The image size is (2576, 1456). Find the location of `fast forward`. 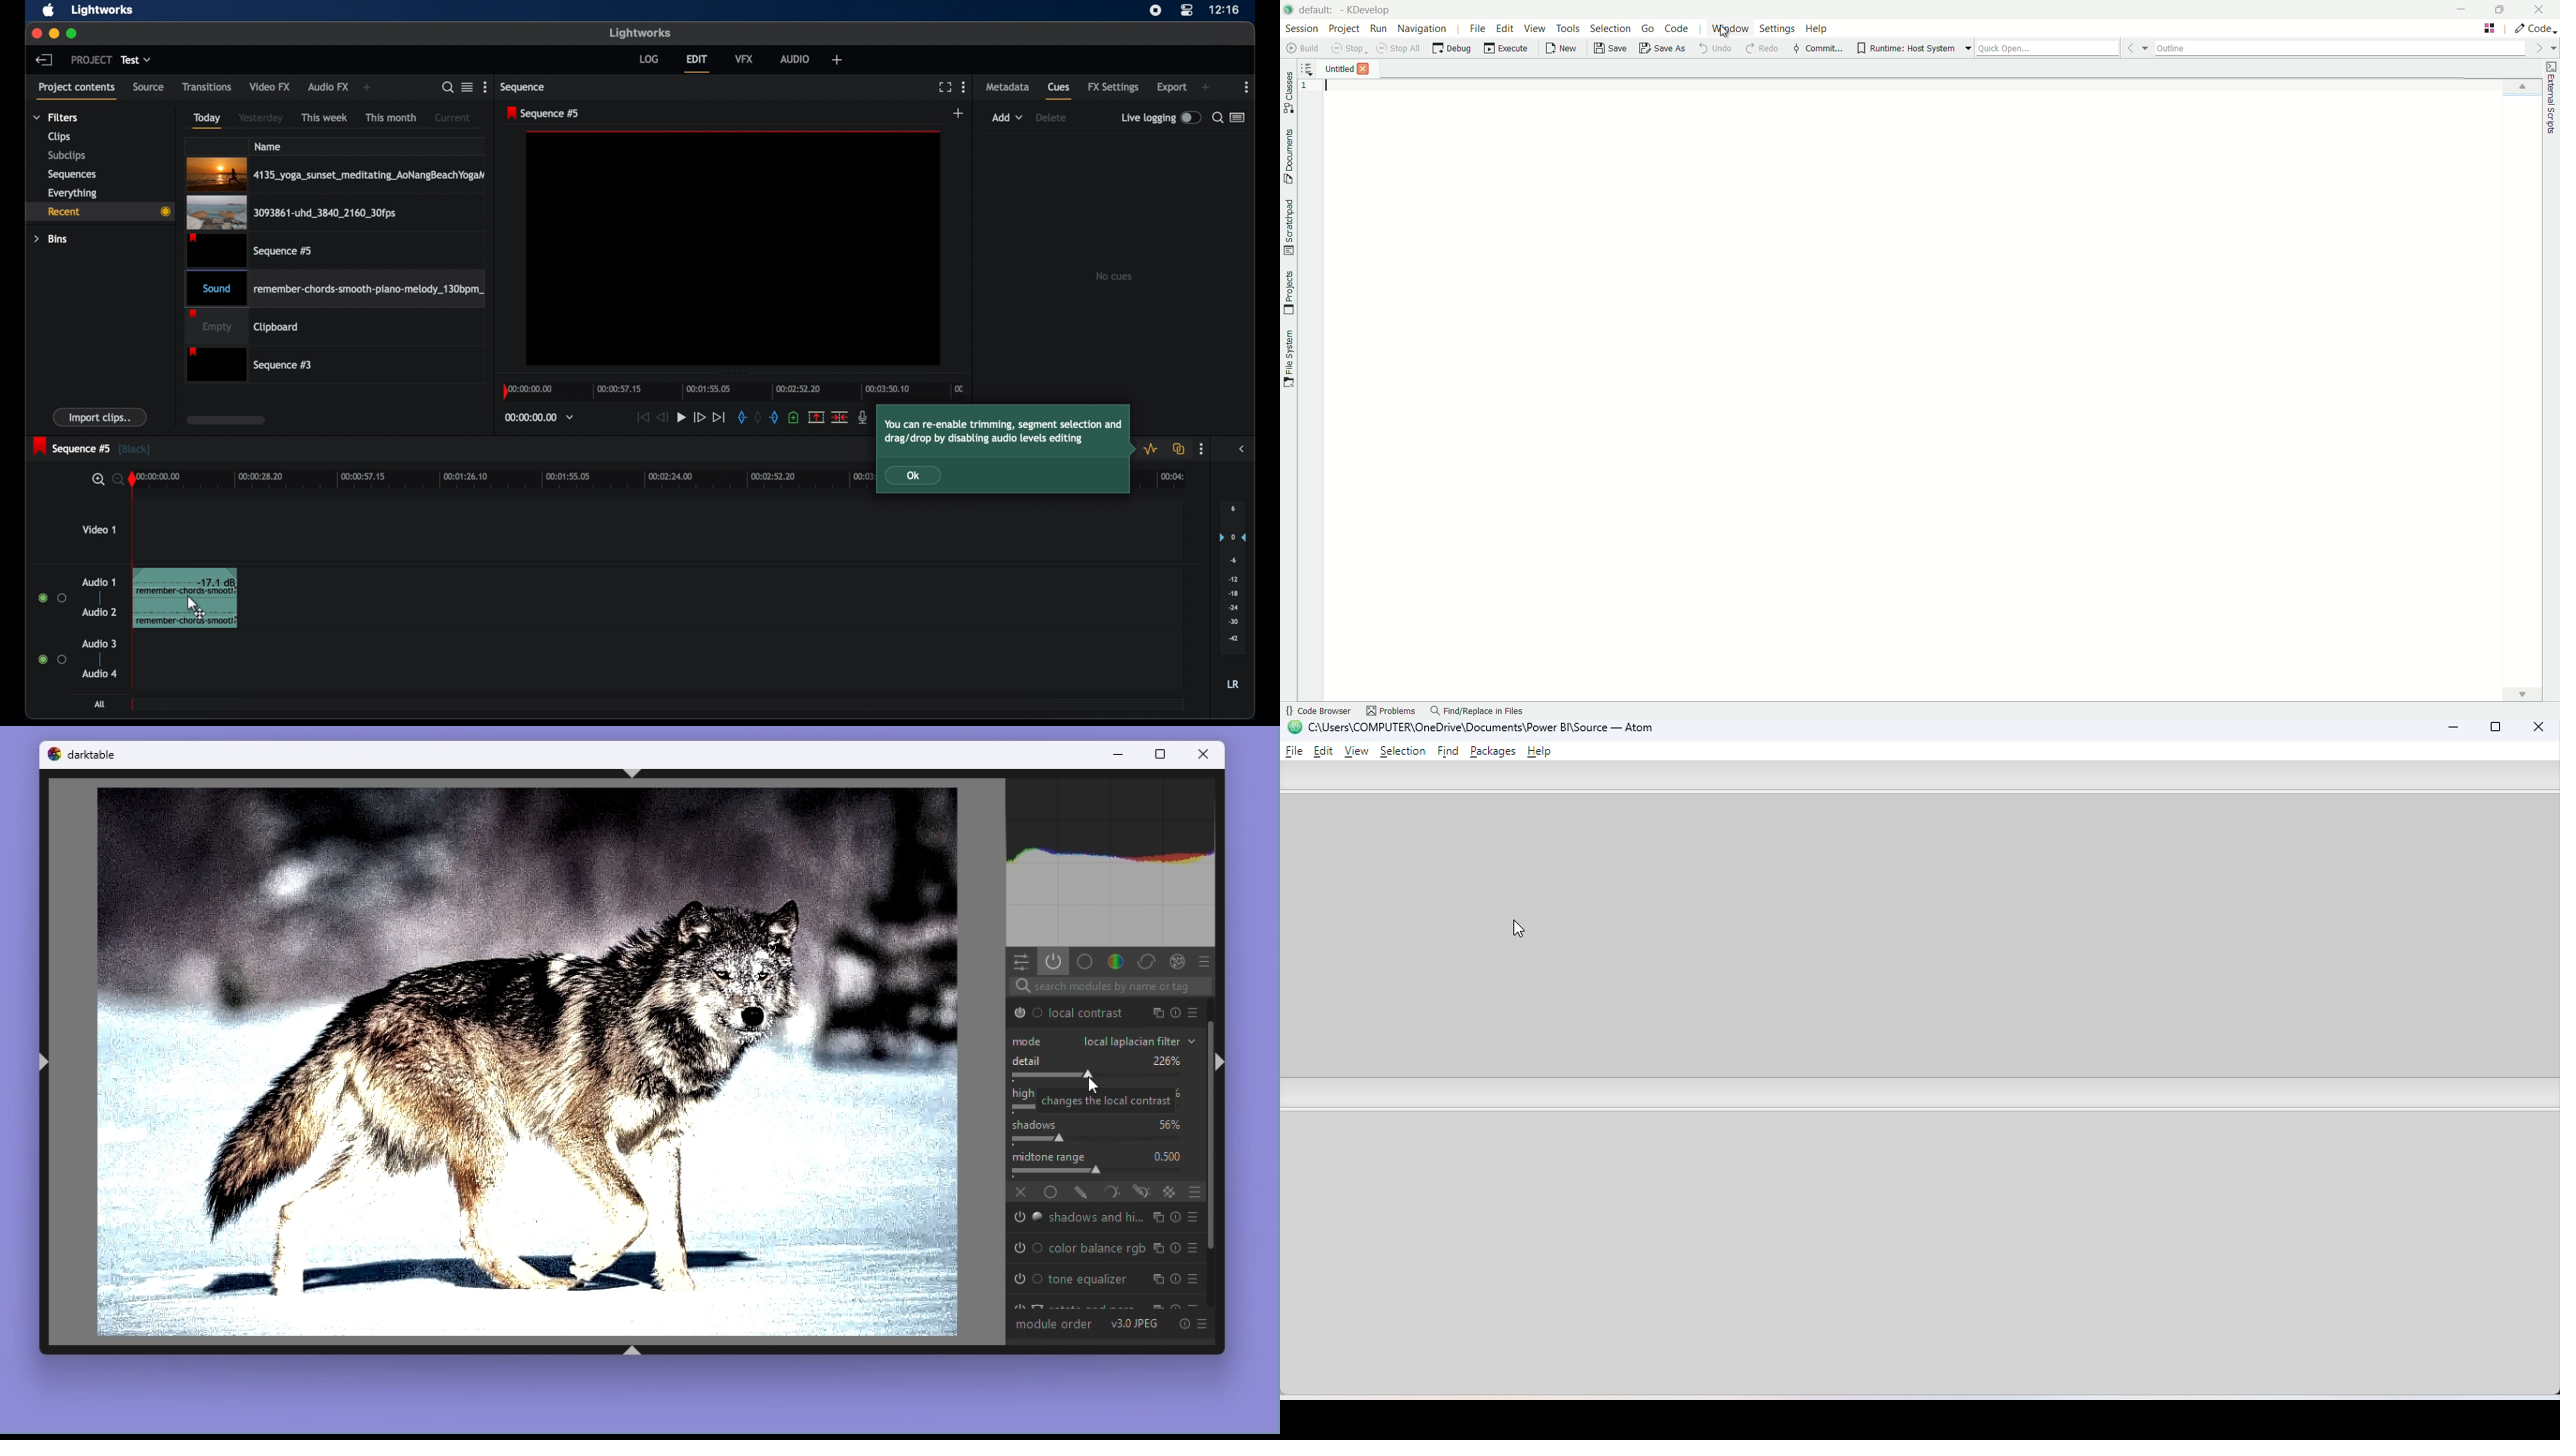

fast forward is located at coordinates (699, 418).